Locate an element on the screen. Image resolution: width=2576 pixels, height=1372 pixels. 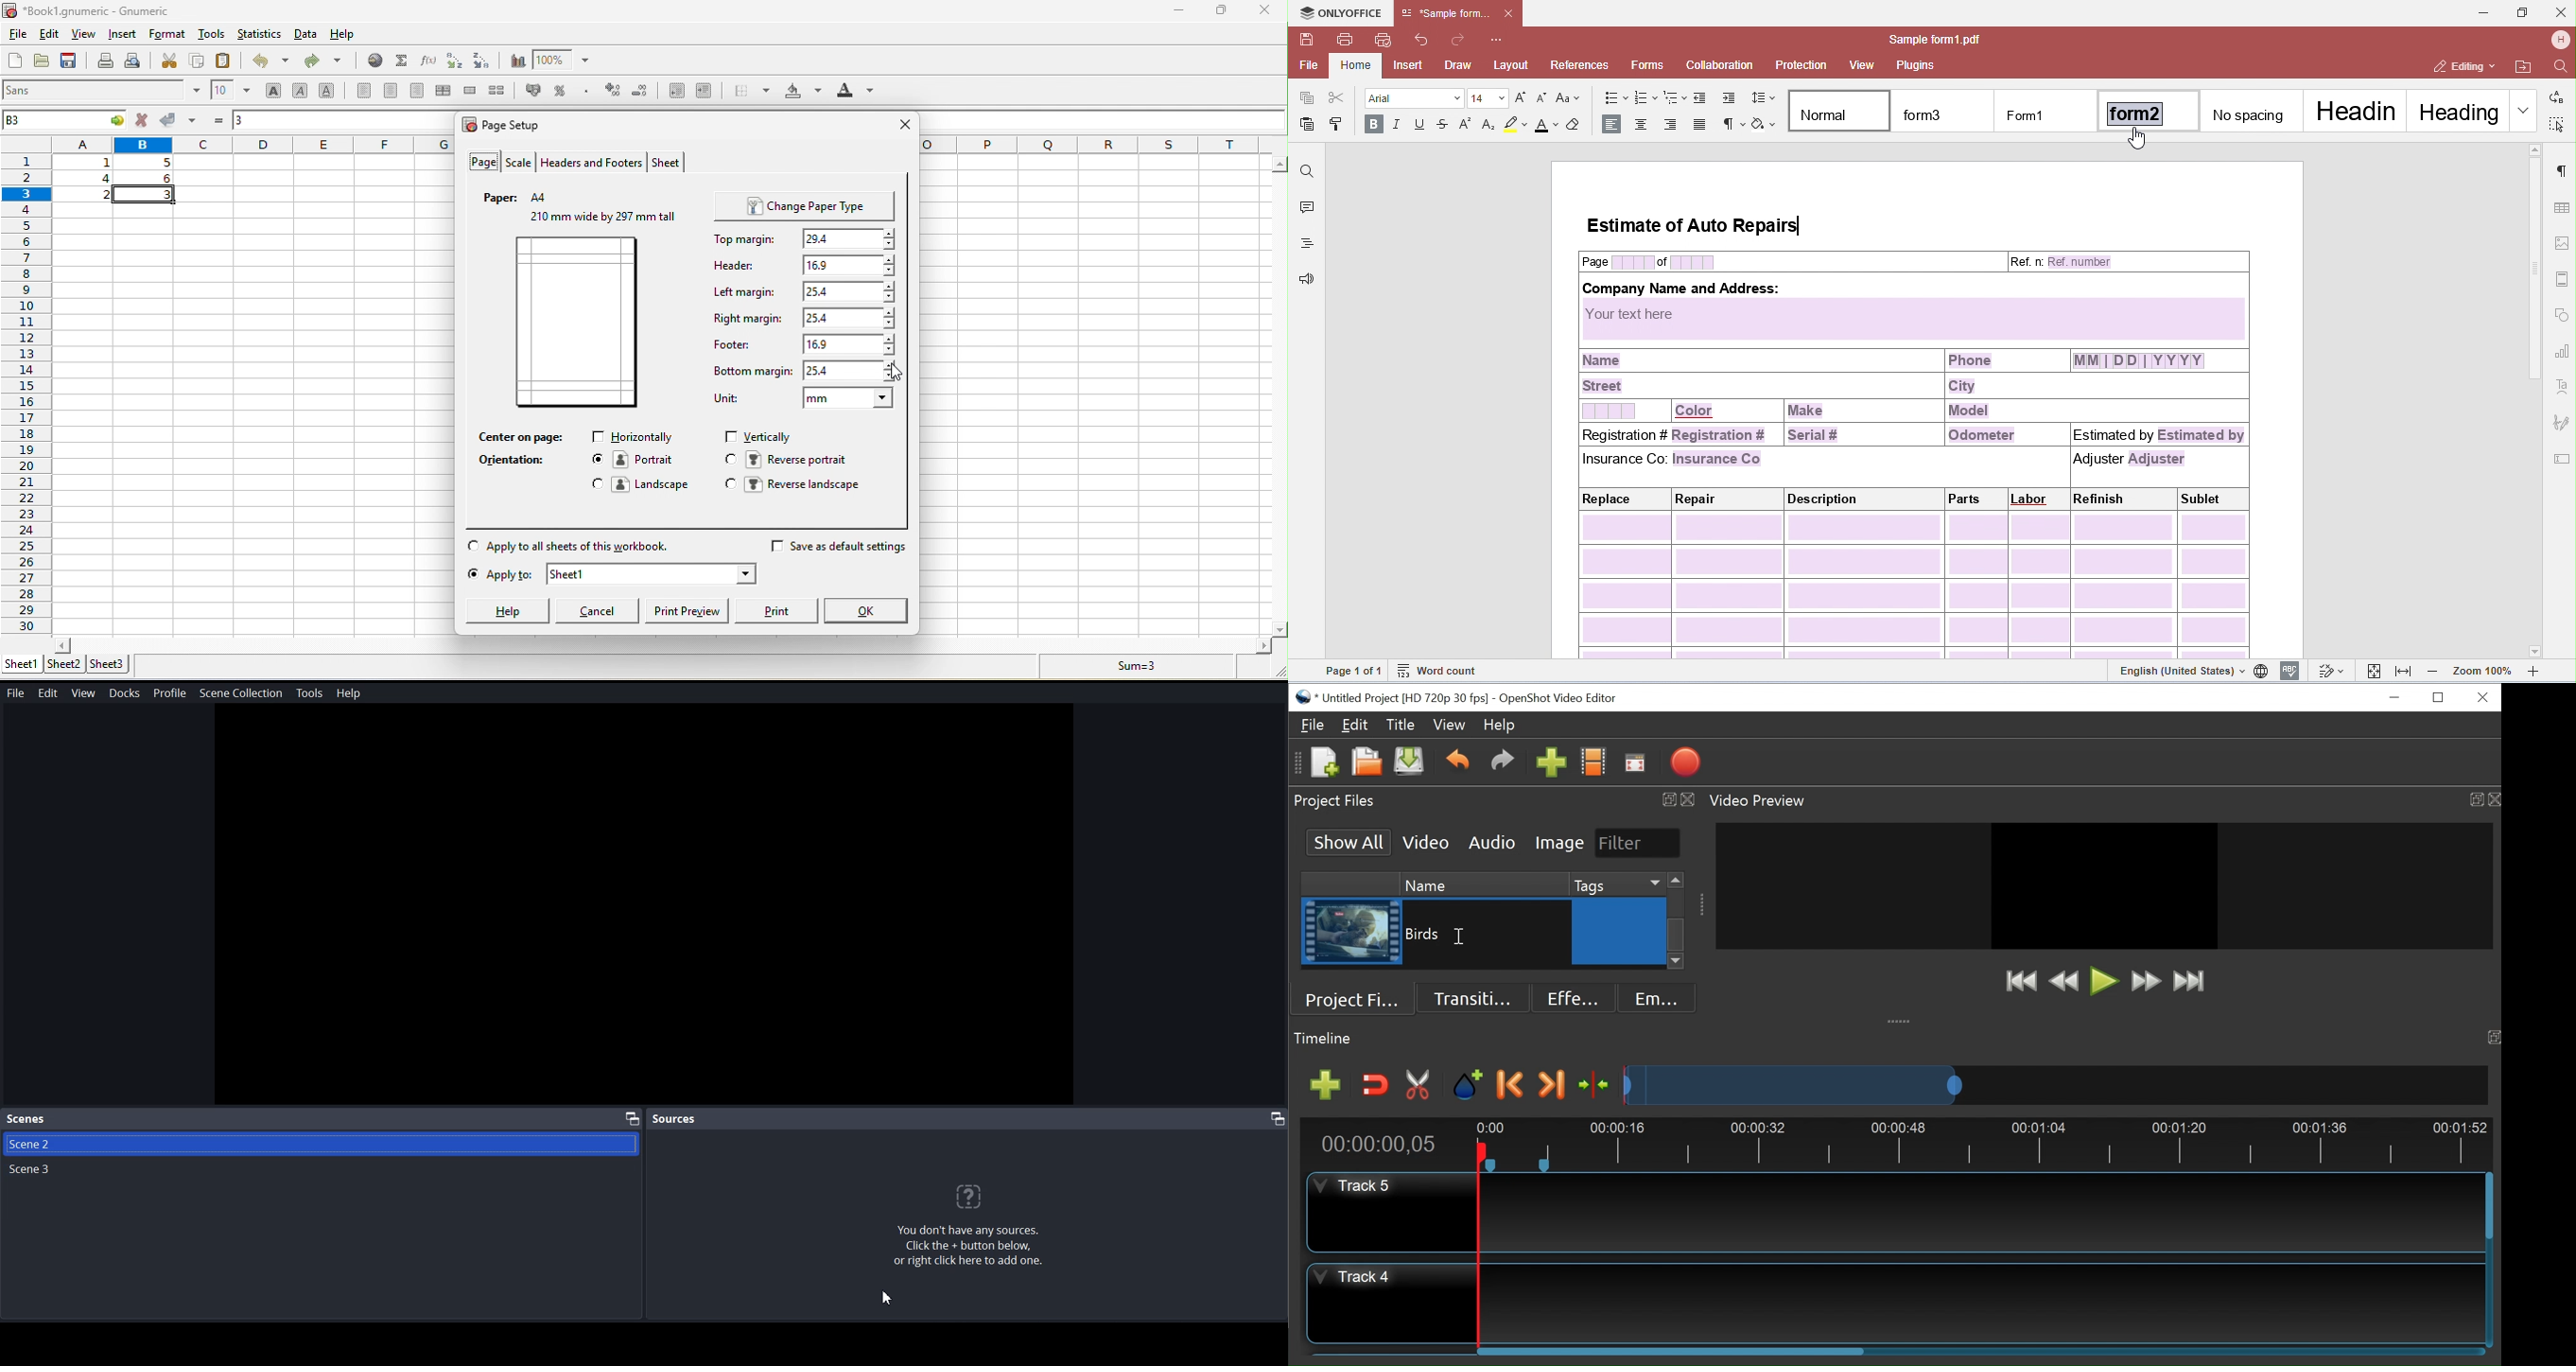
sum =3 is located at coordinates (1128, 667).